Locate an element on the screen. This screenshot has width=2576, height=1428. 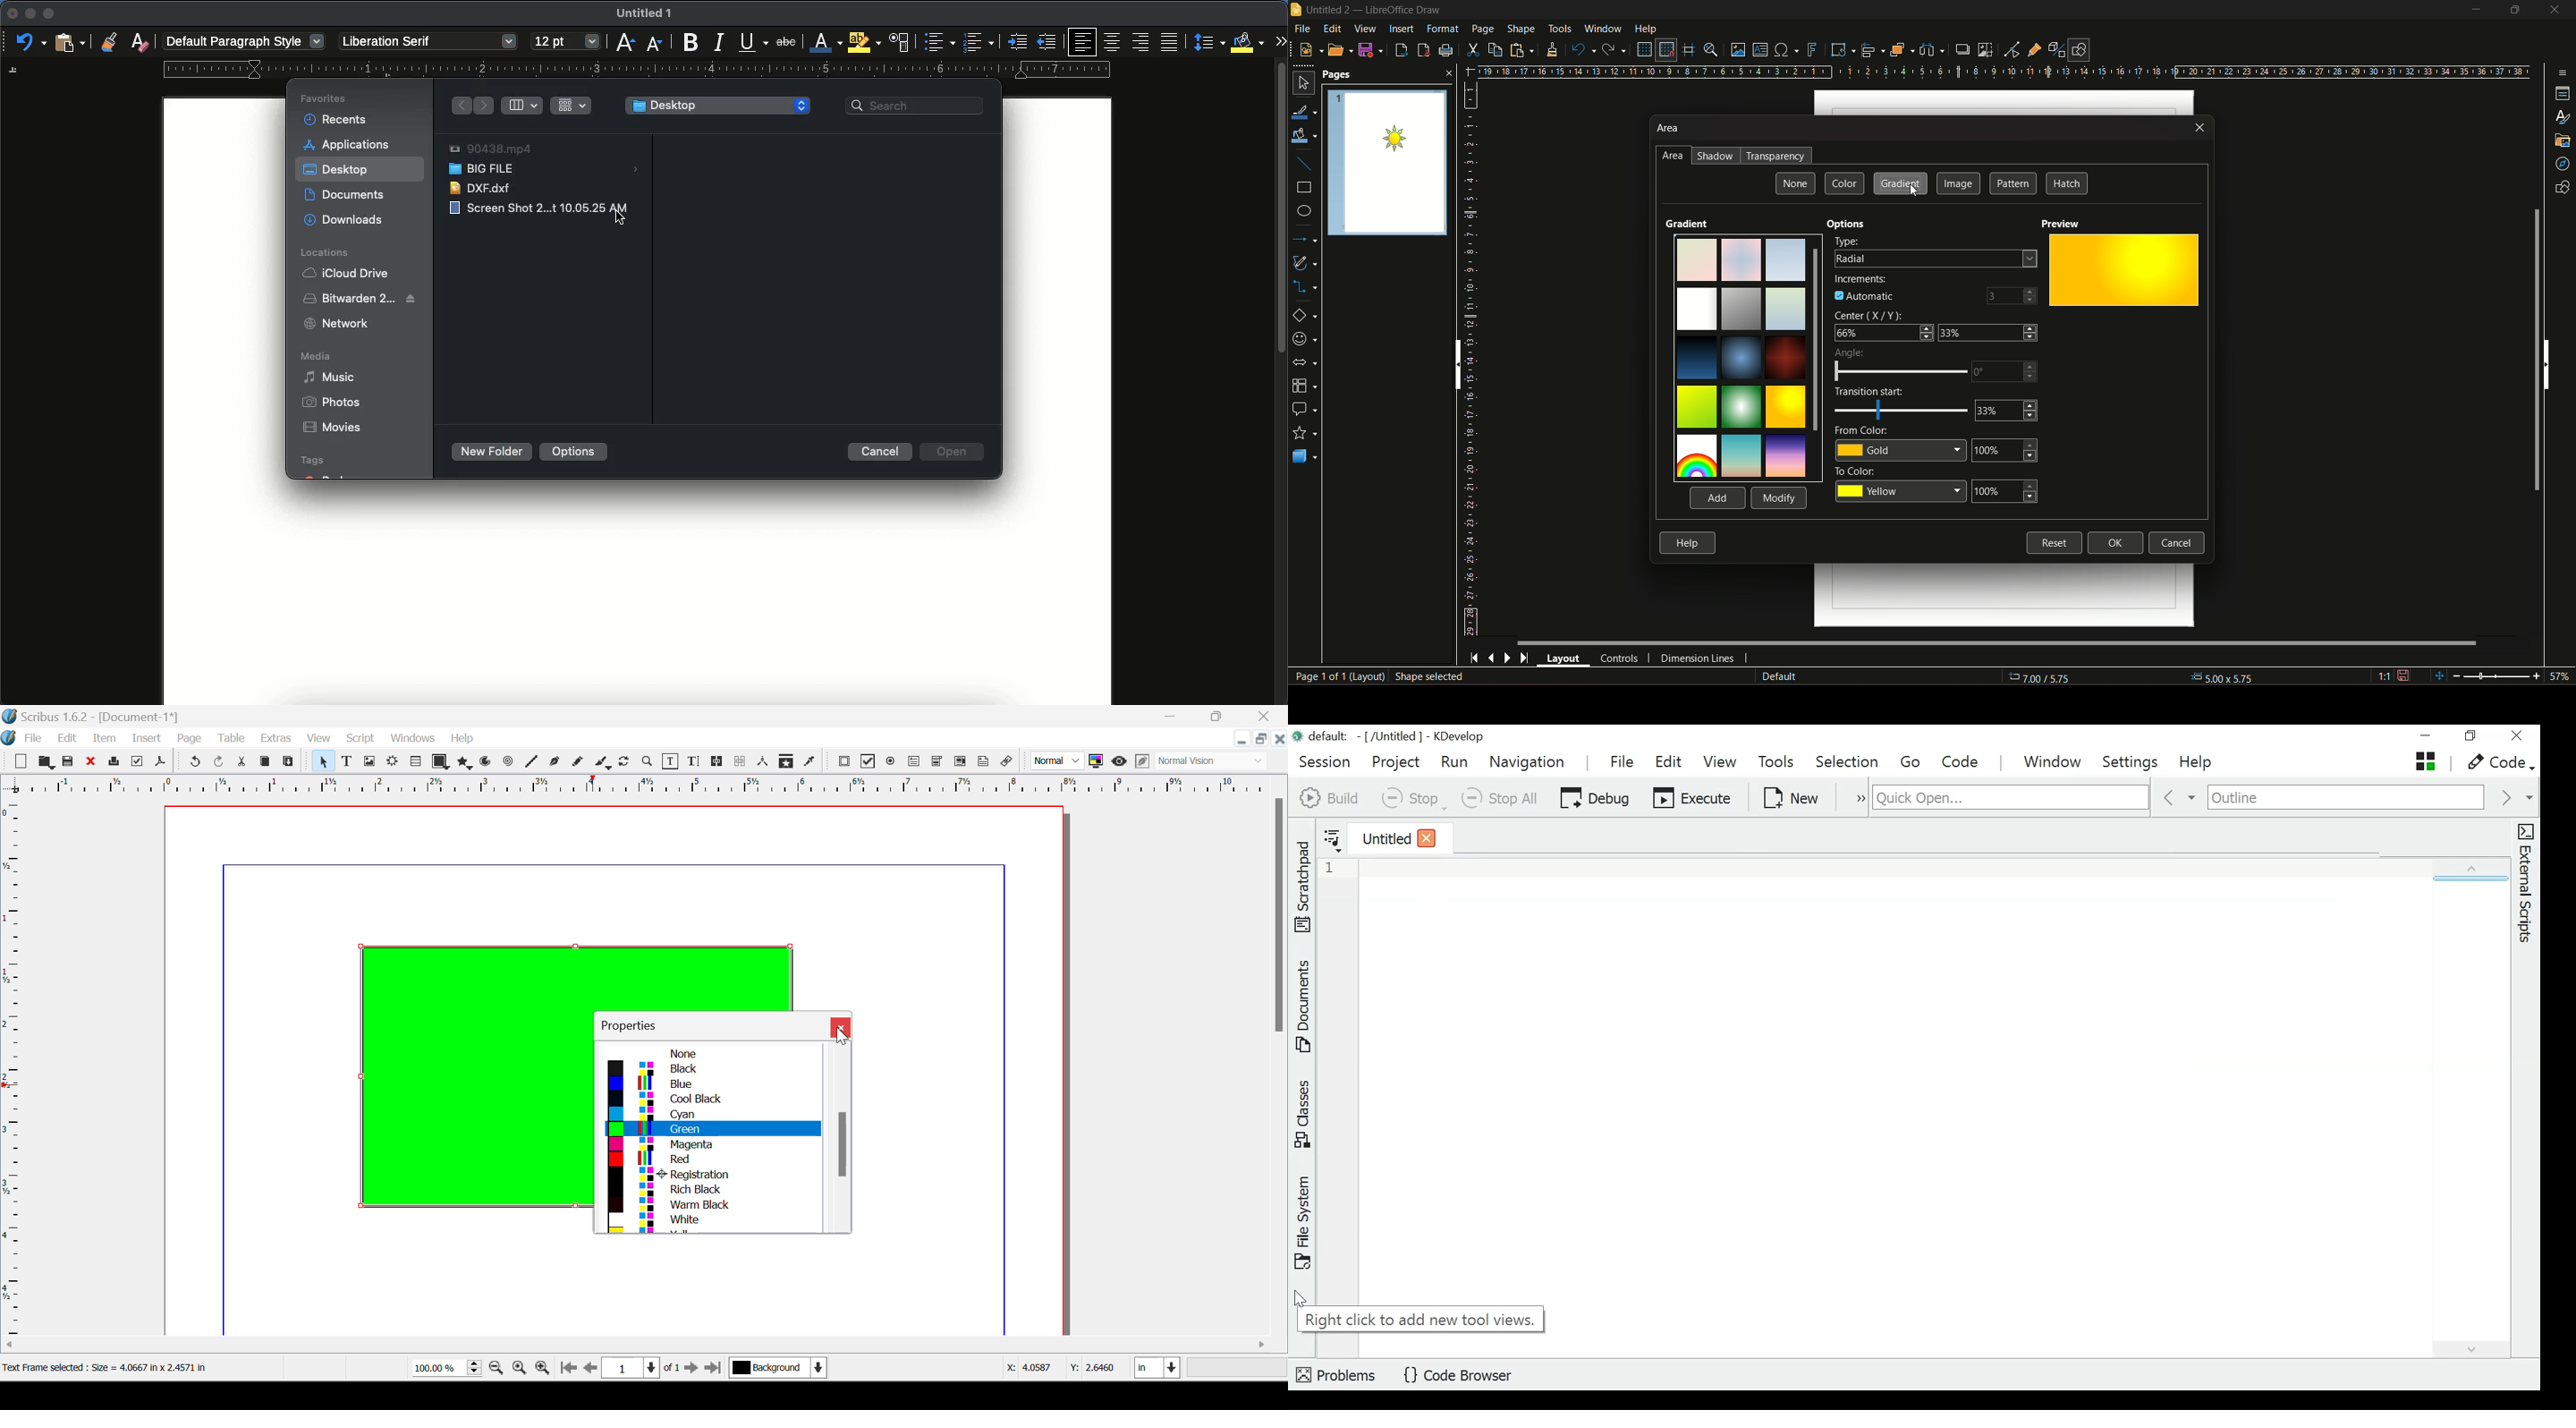
expand is located at coordinates (1280, 40).